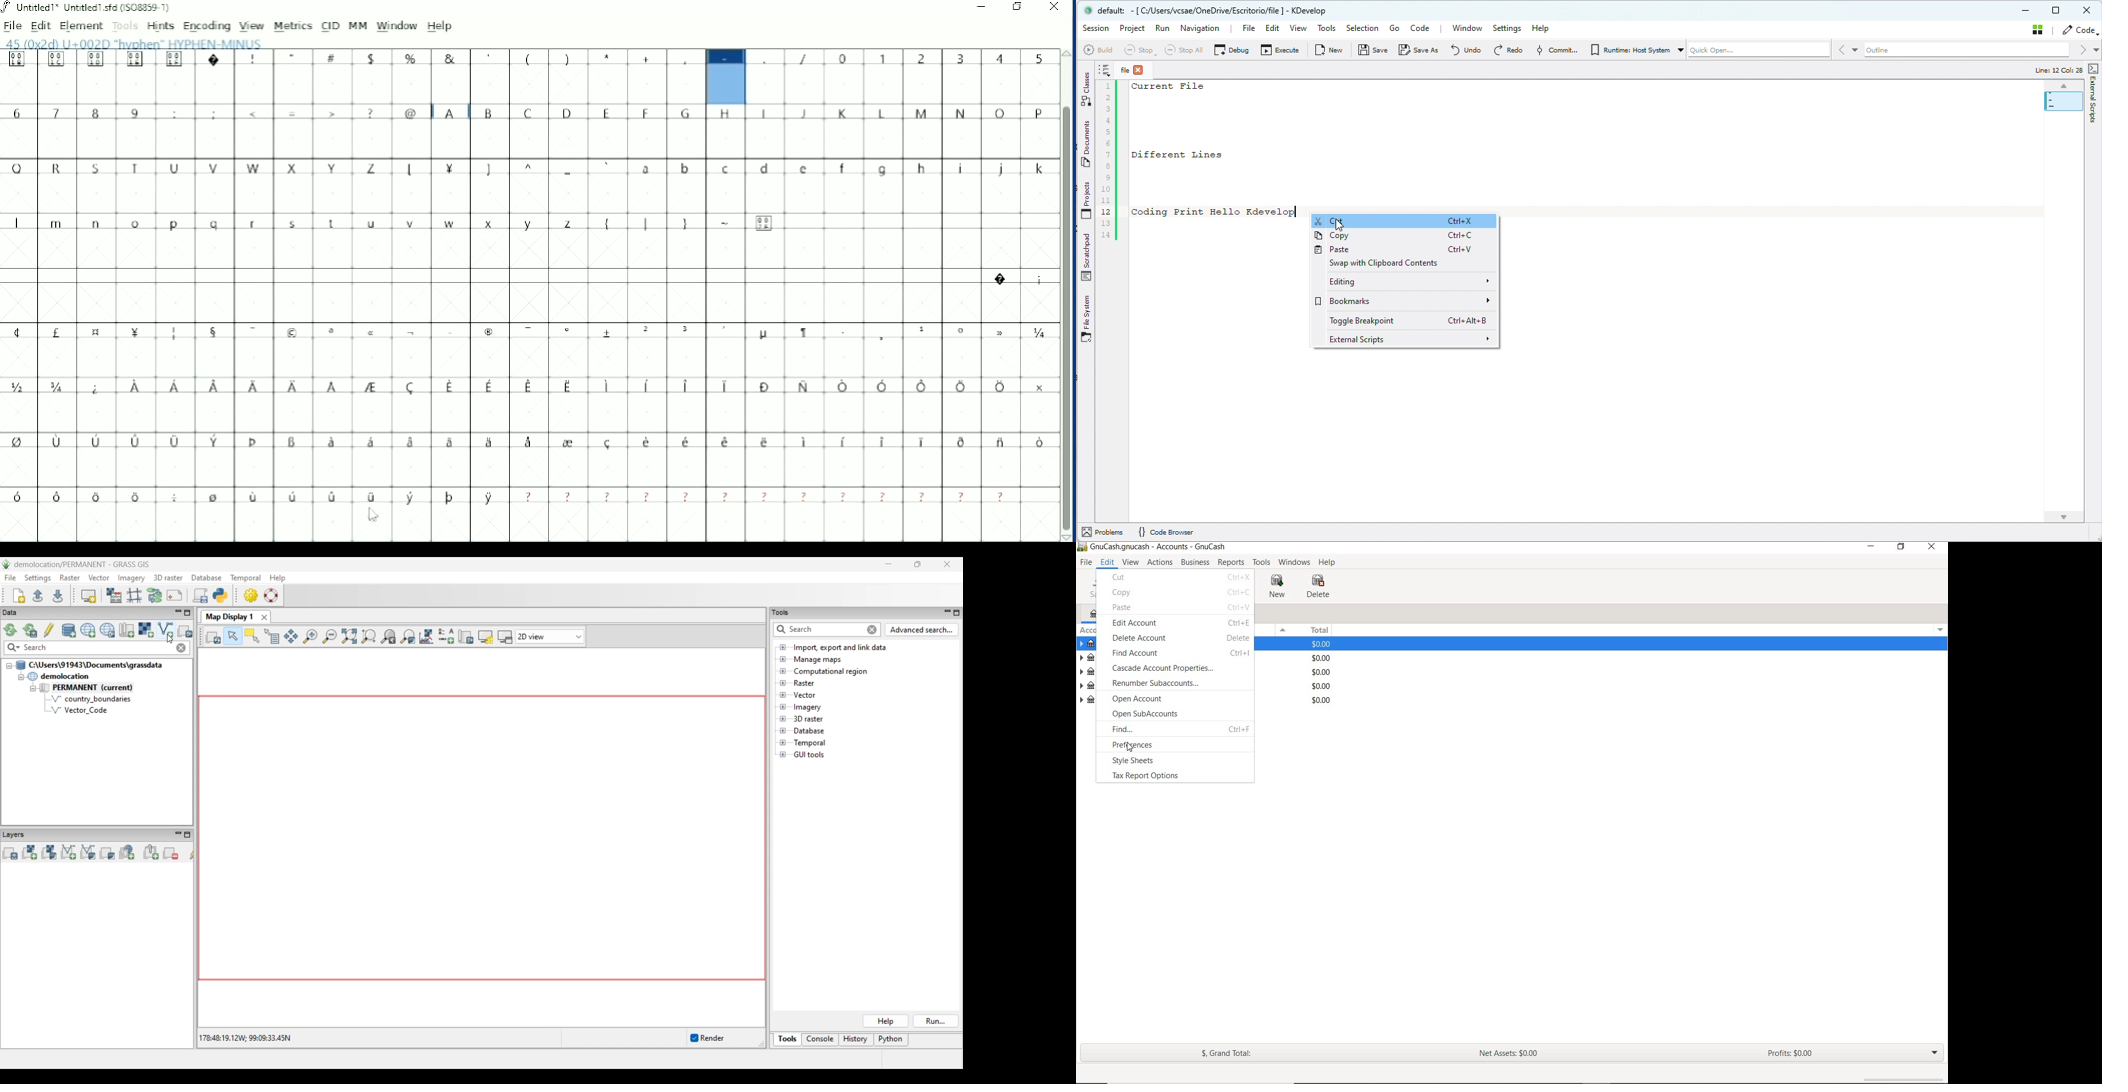 This screenshot has width=2128, height=1092. Describe the element at coordinates (1107, 562) in the screenshot. I see `EDIT` at that location.